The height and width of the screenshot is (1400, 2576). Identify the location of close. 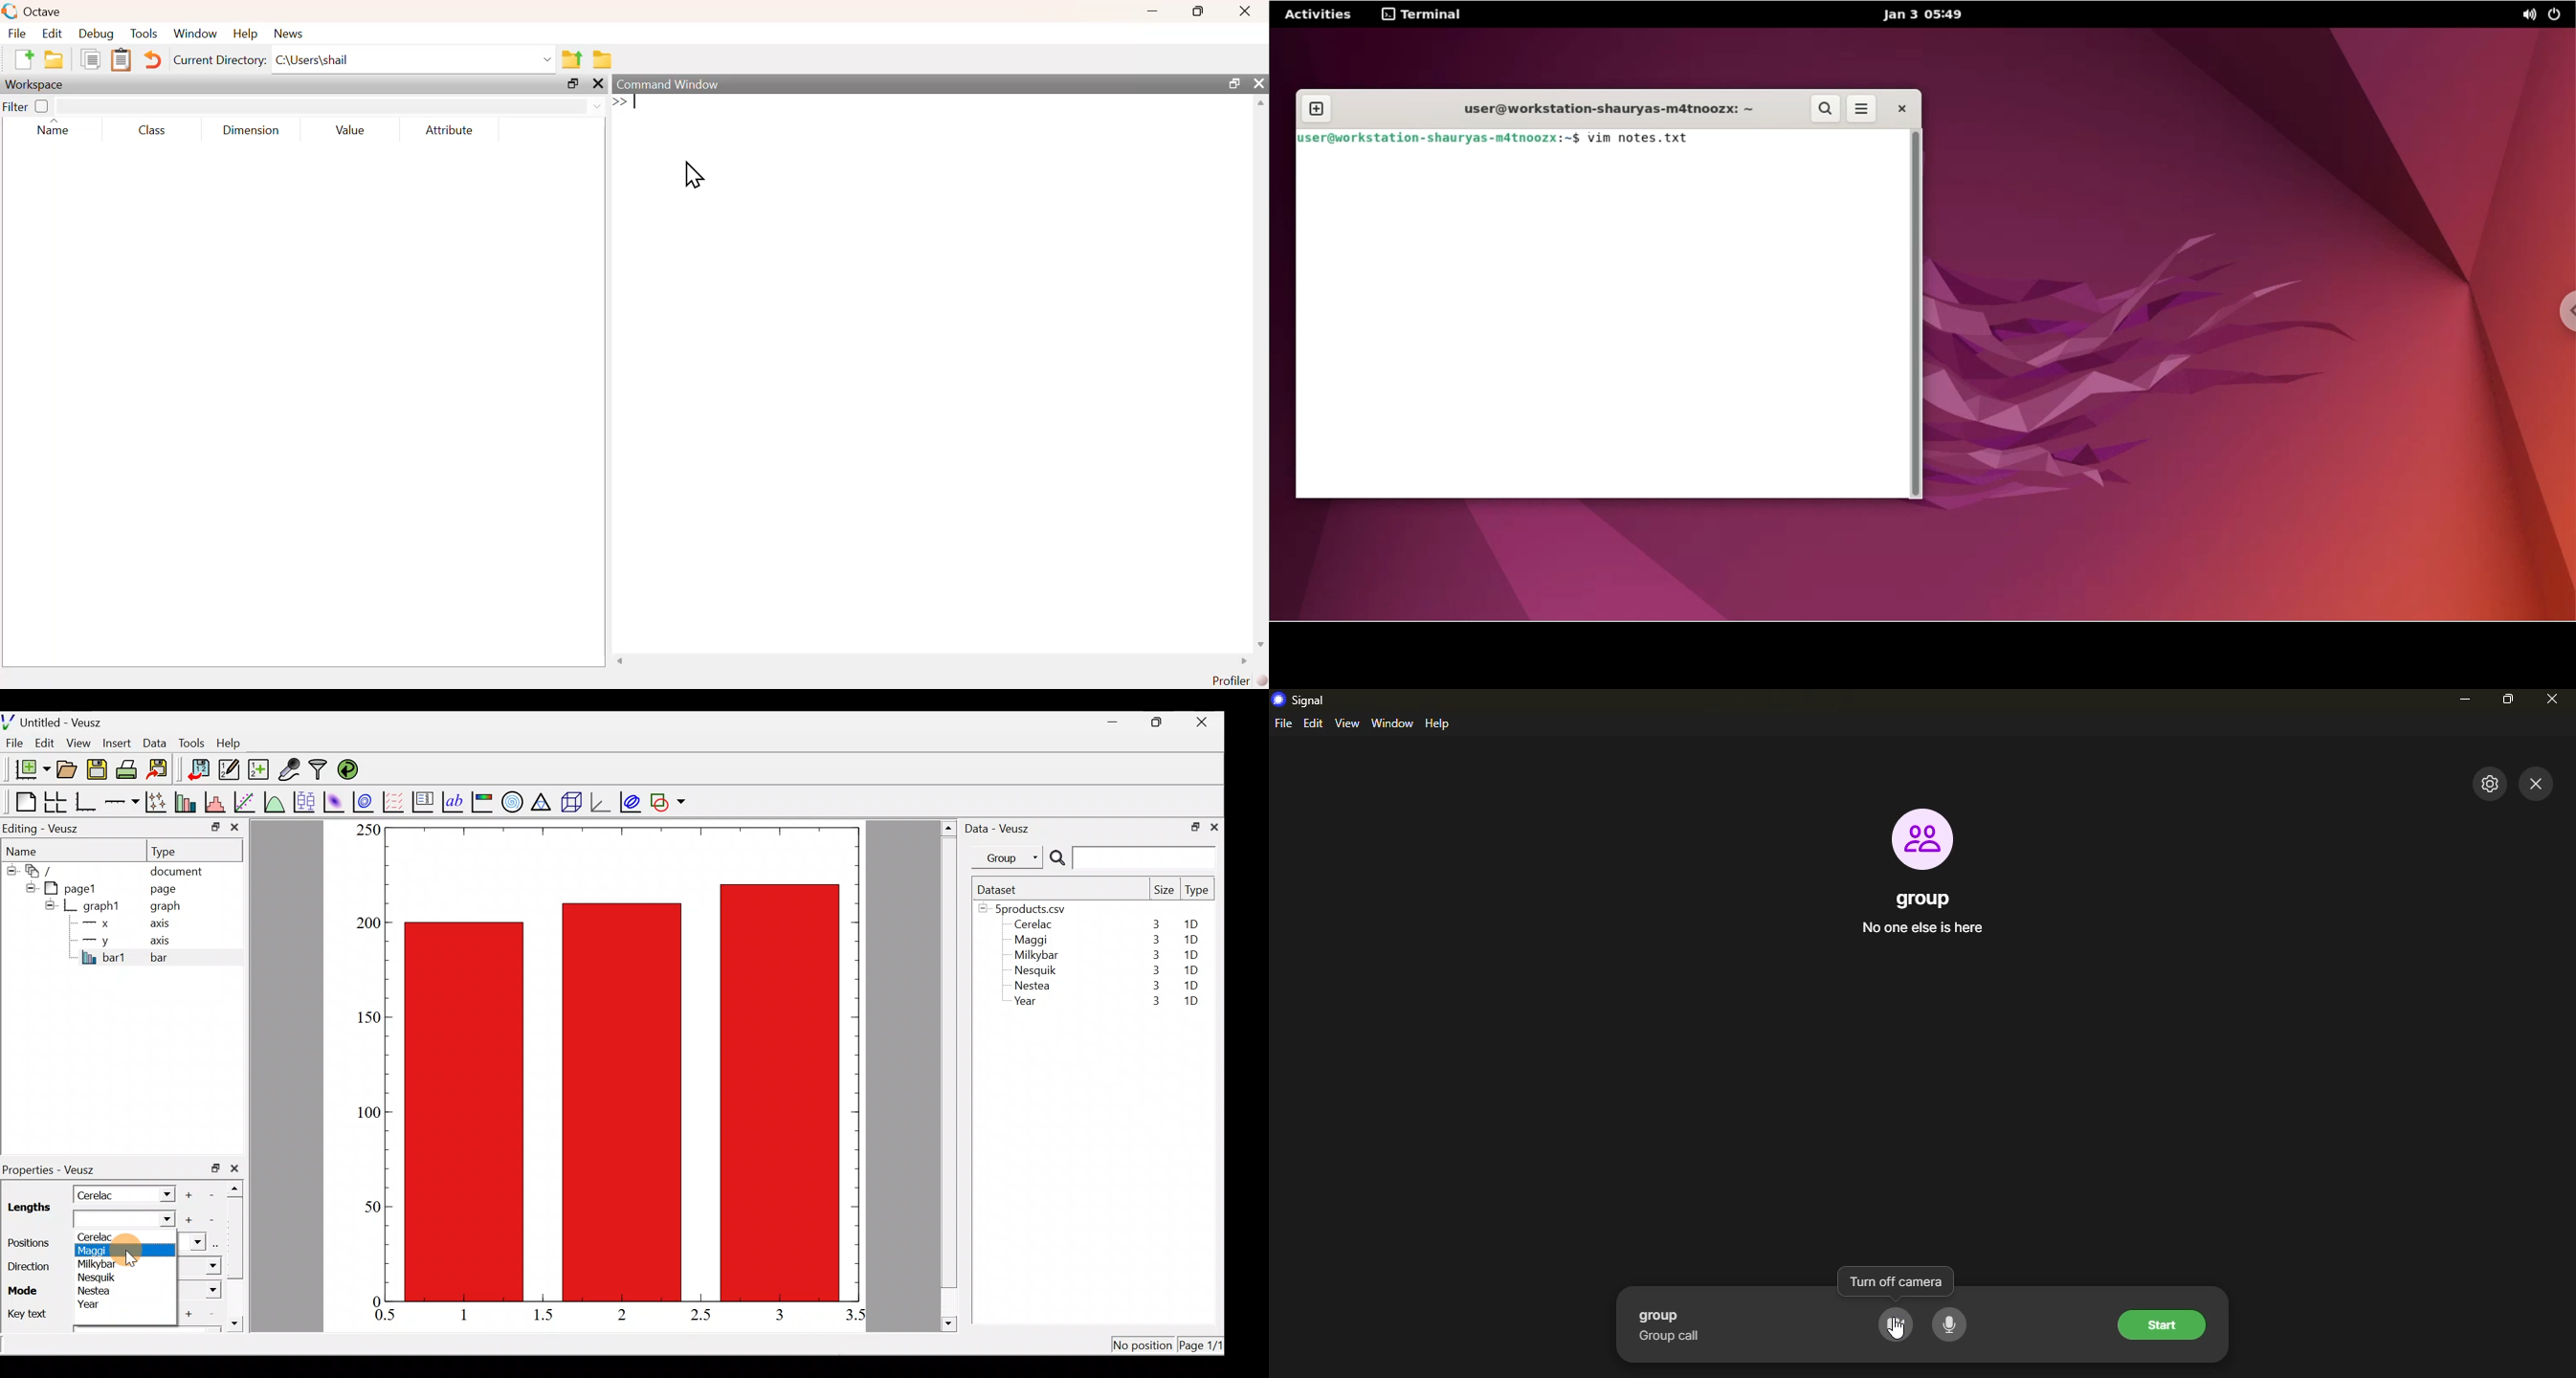
(1203, 722).